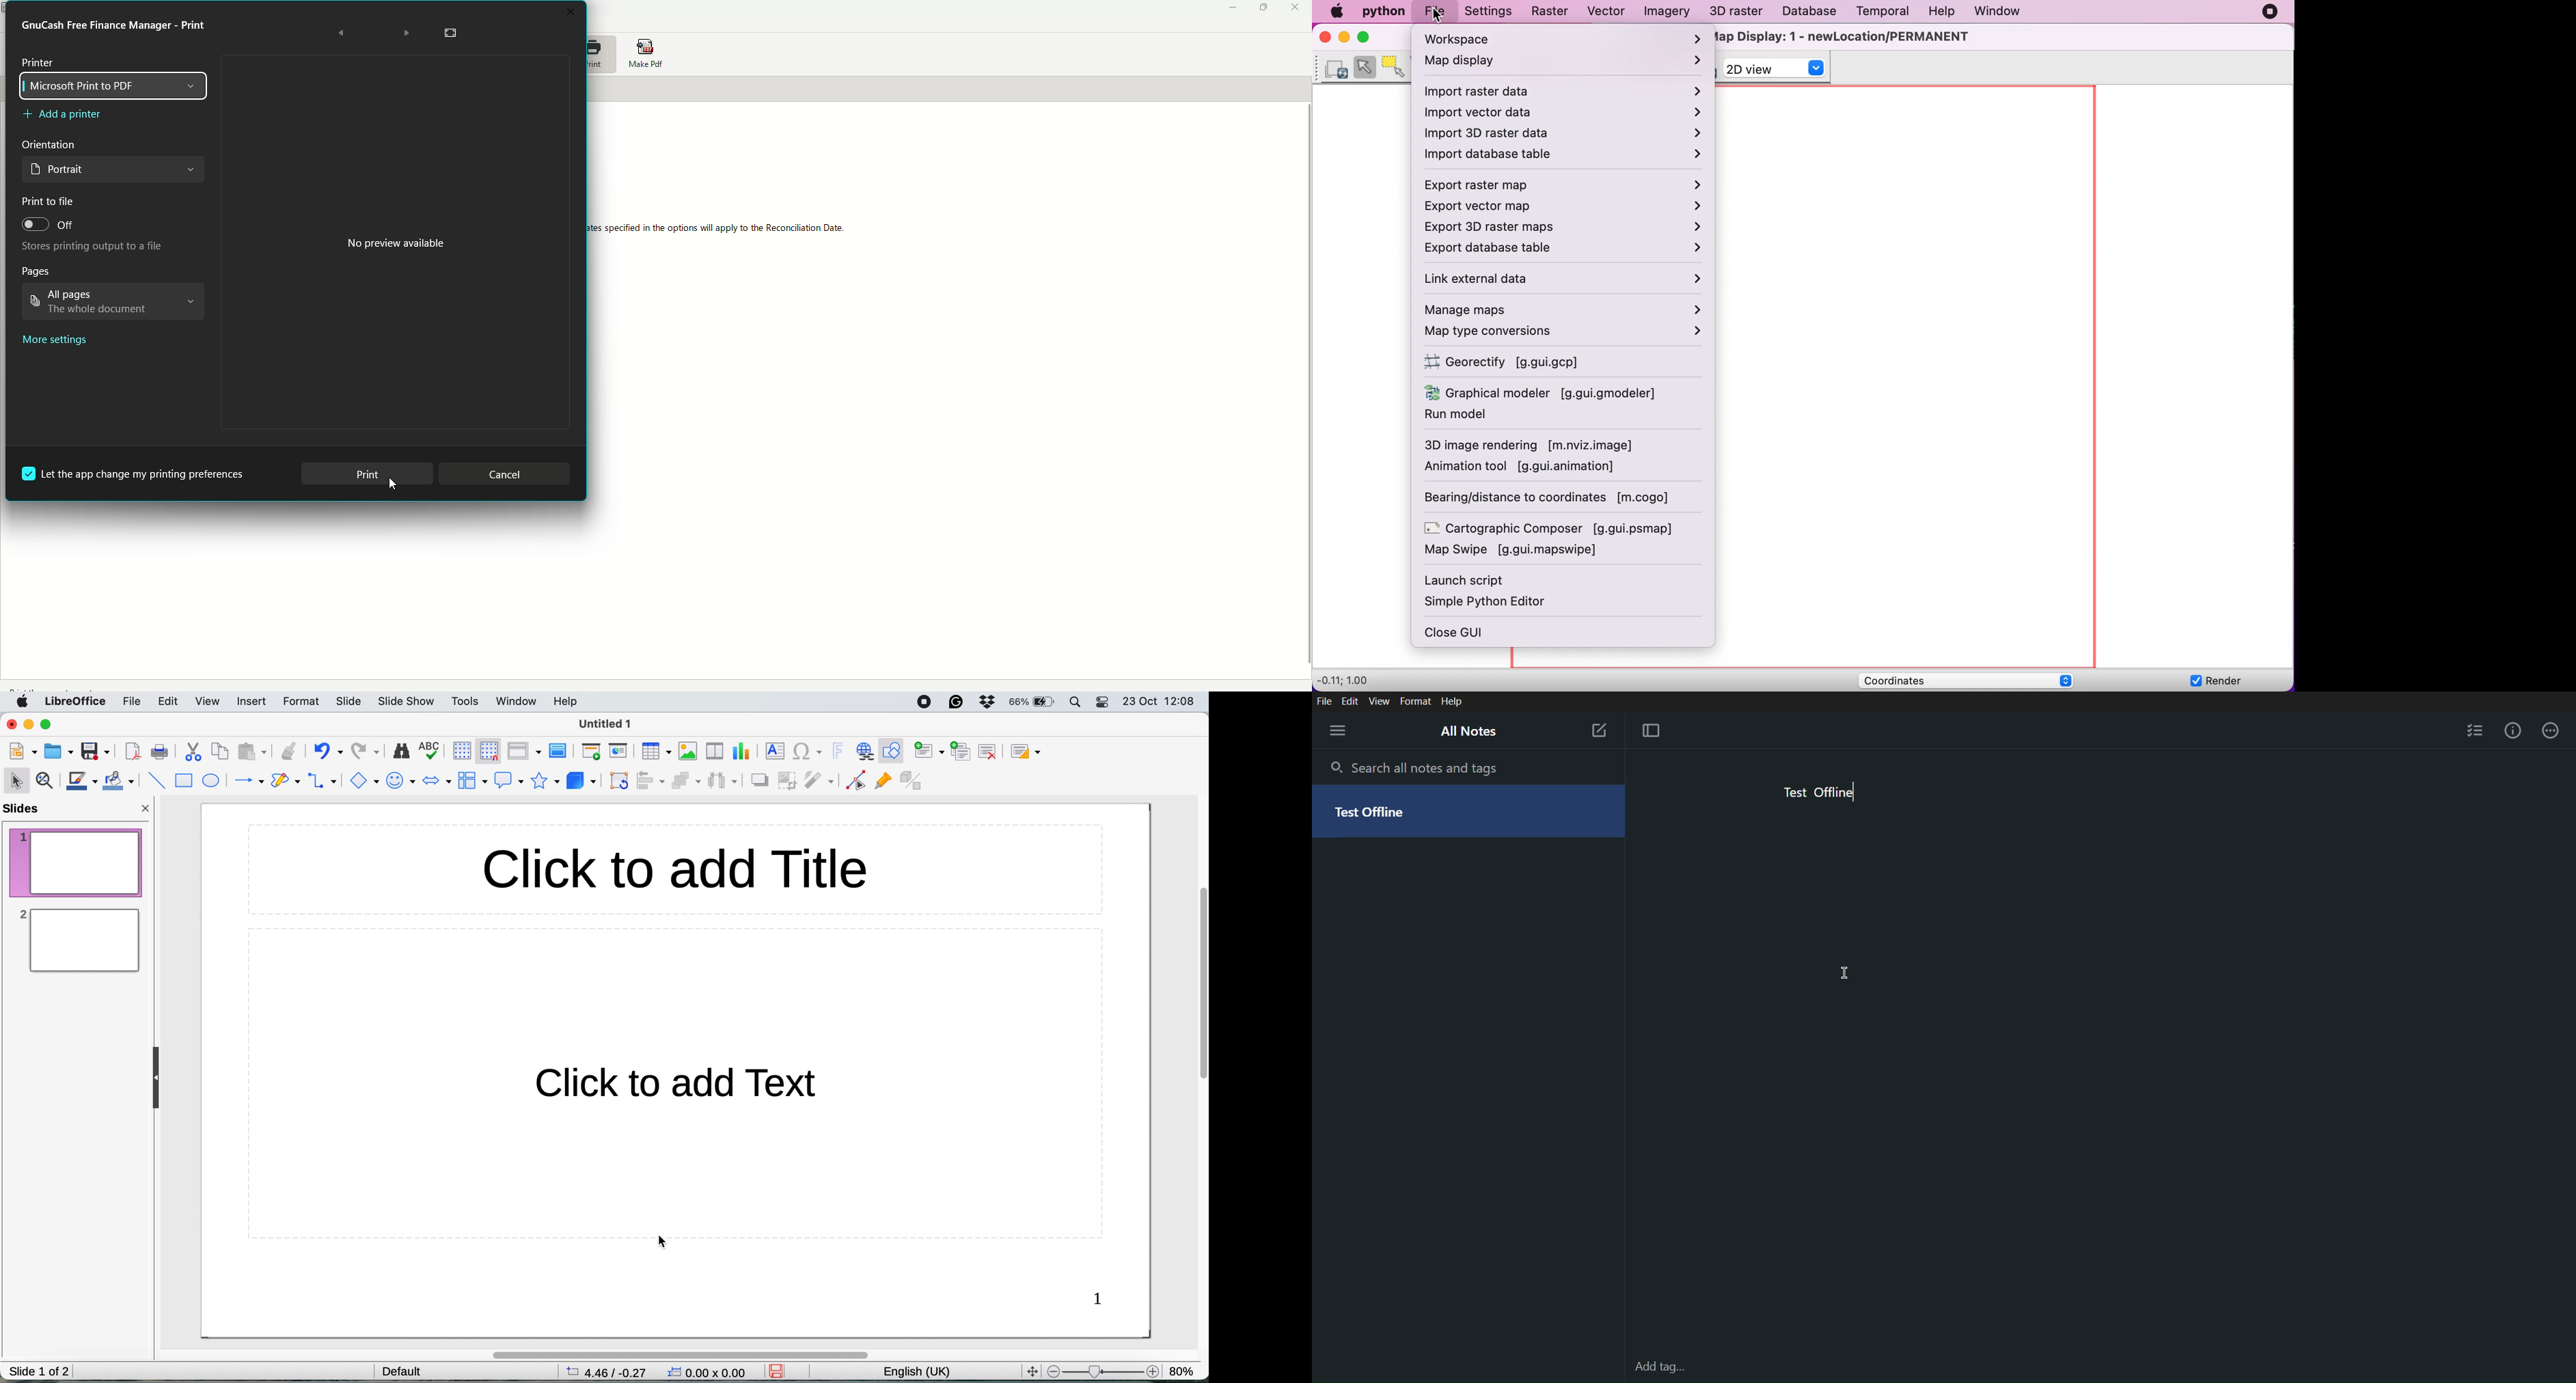  What do you see at coordinates (1820, 795) in the screenshot?
I see `Test offline` at bounding box center [1820, 795].